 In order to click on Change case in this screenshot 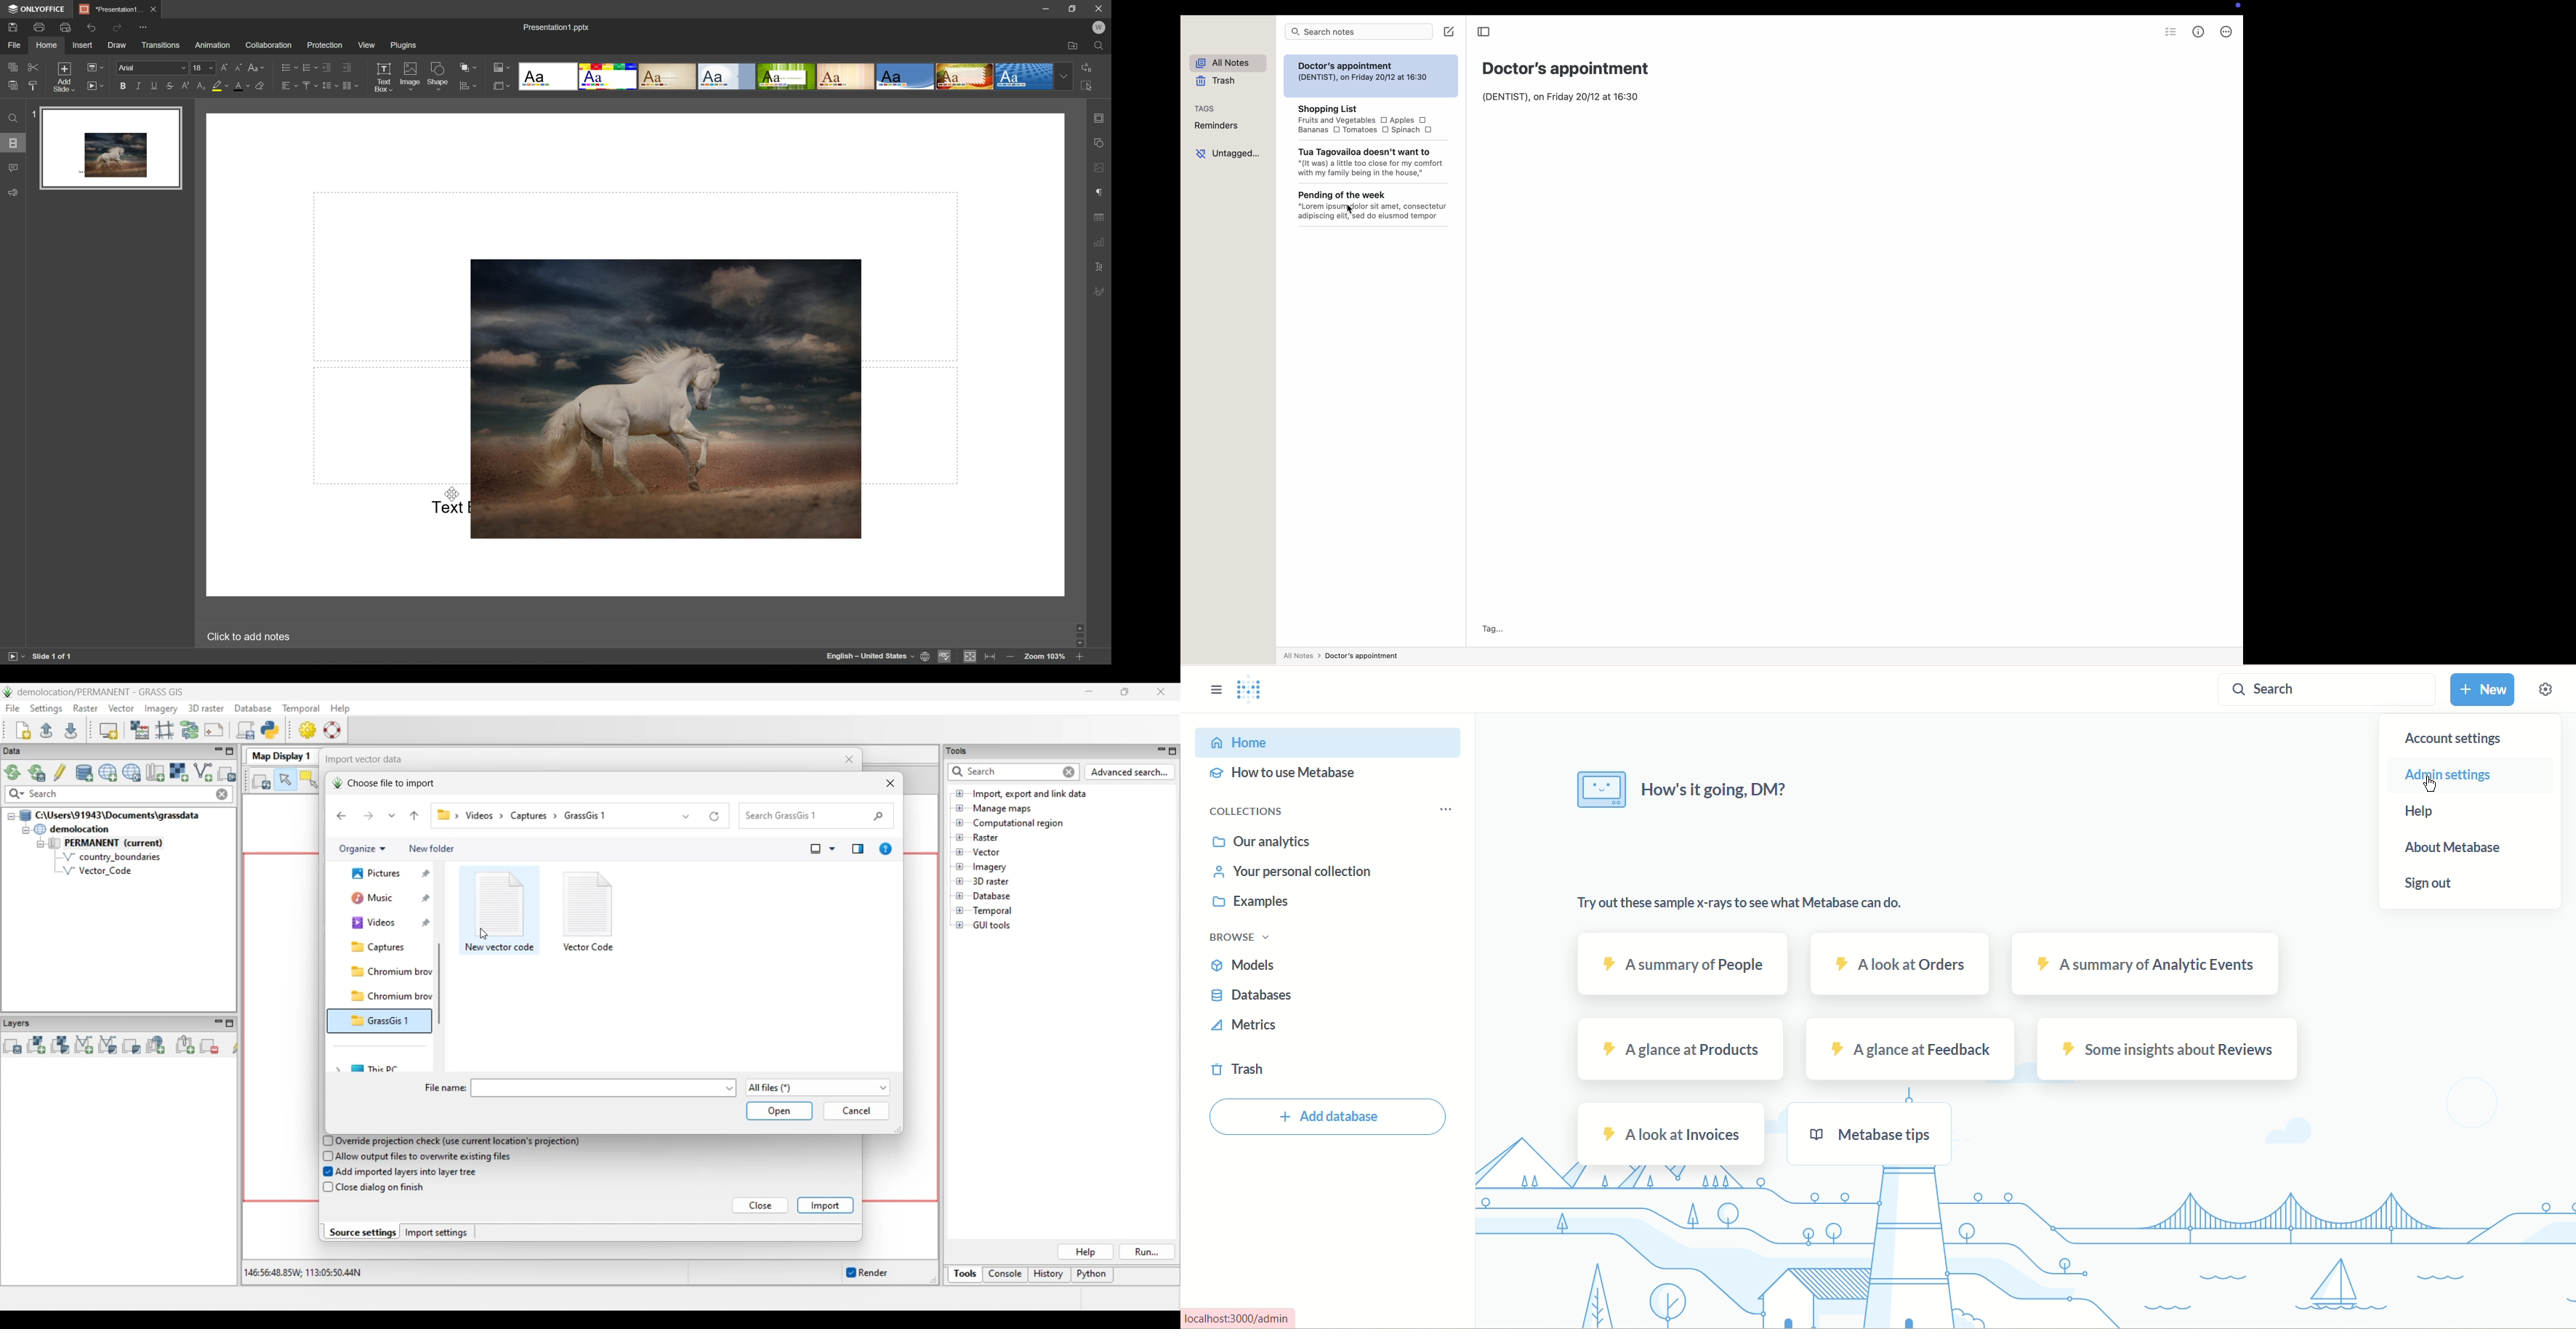, I will do `click(258, 67)`.